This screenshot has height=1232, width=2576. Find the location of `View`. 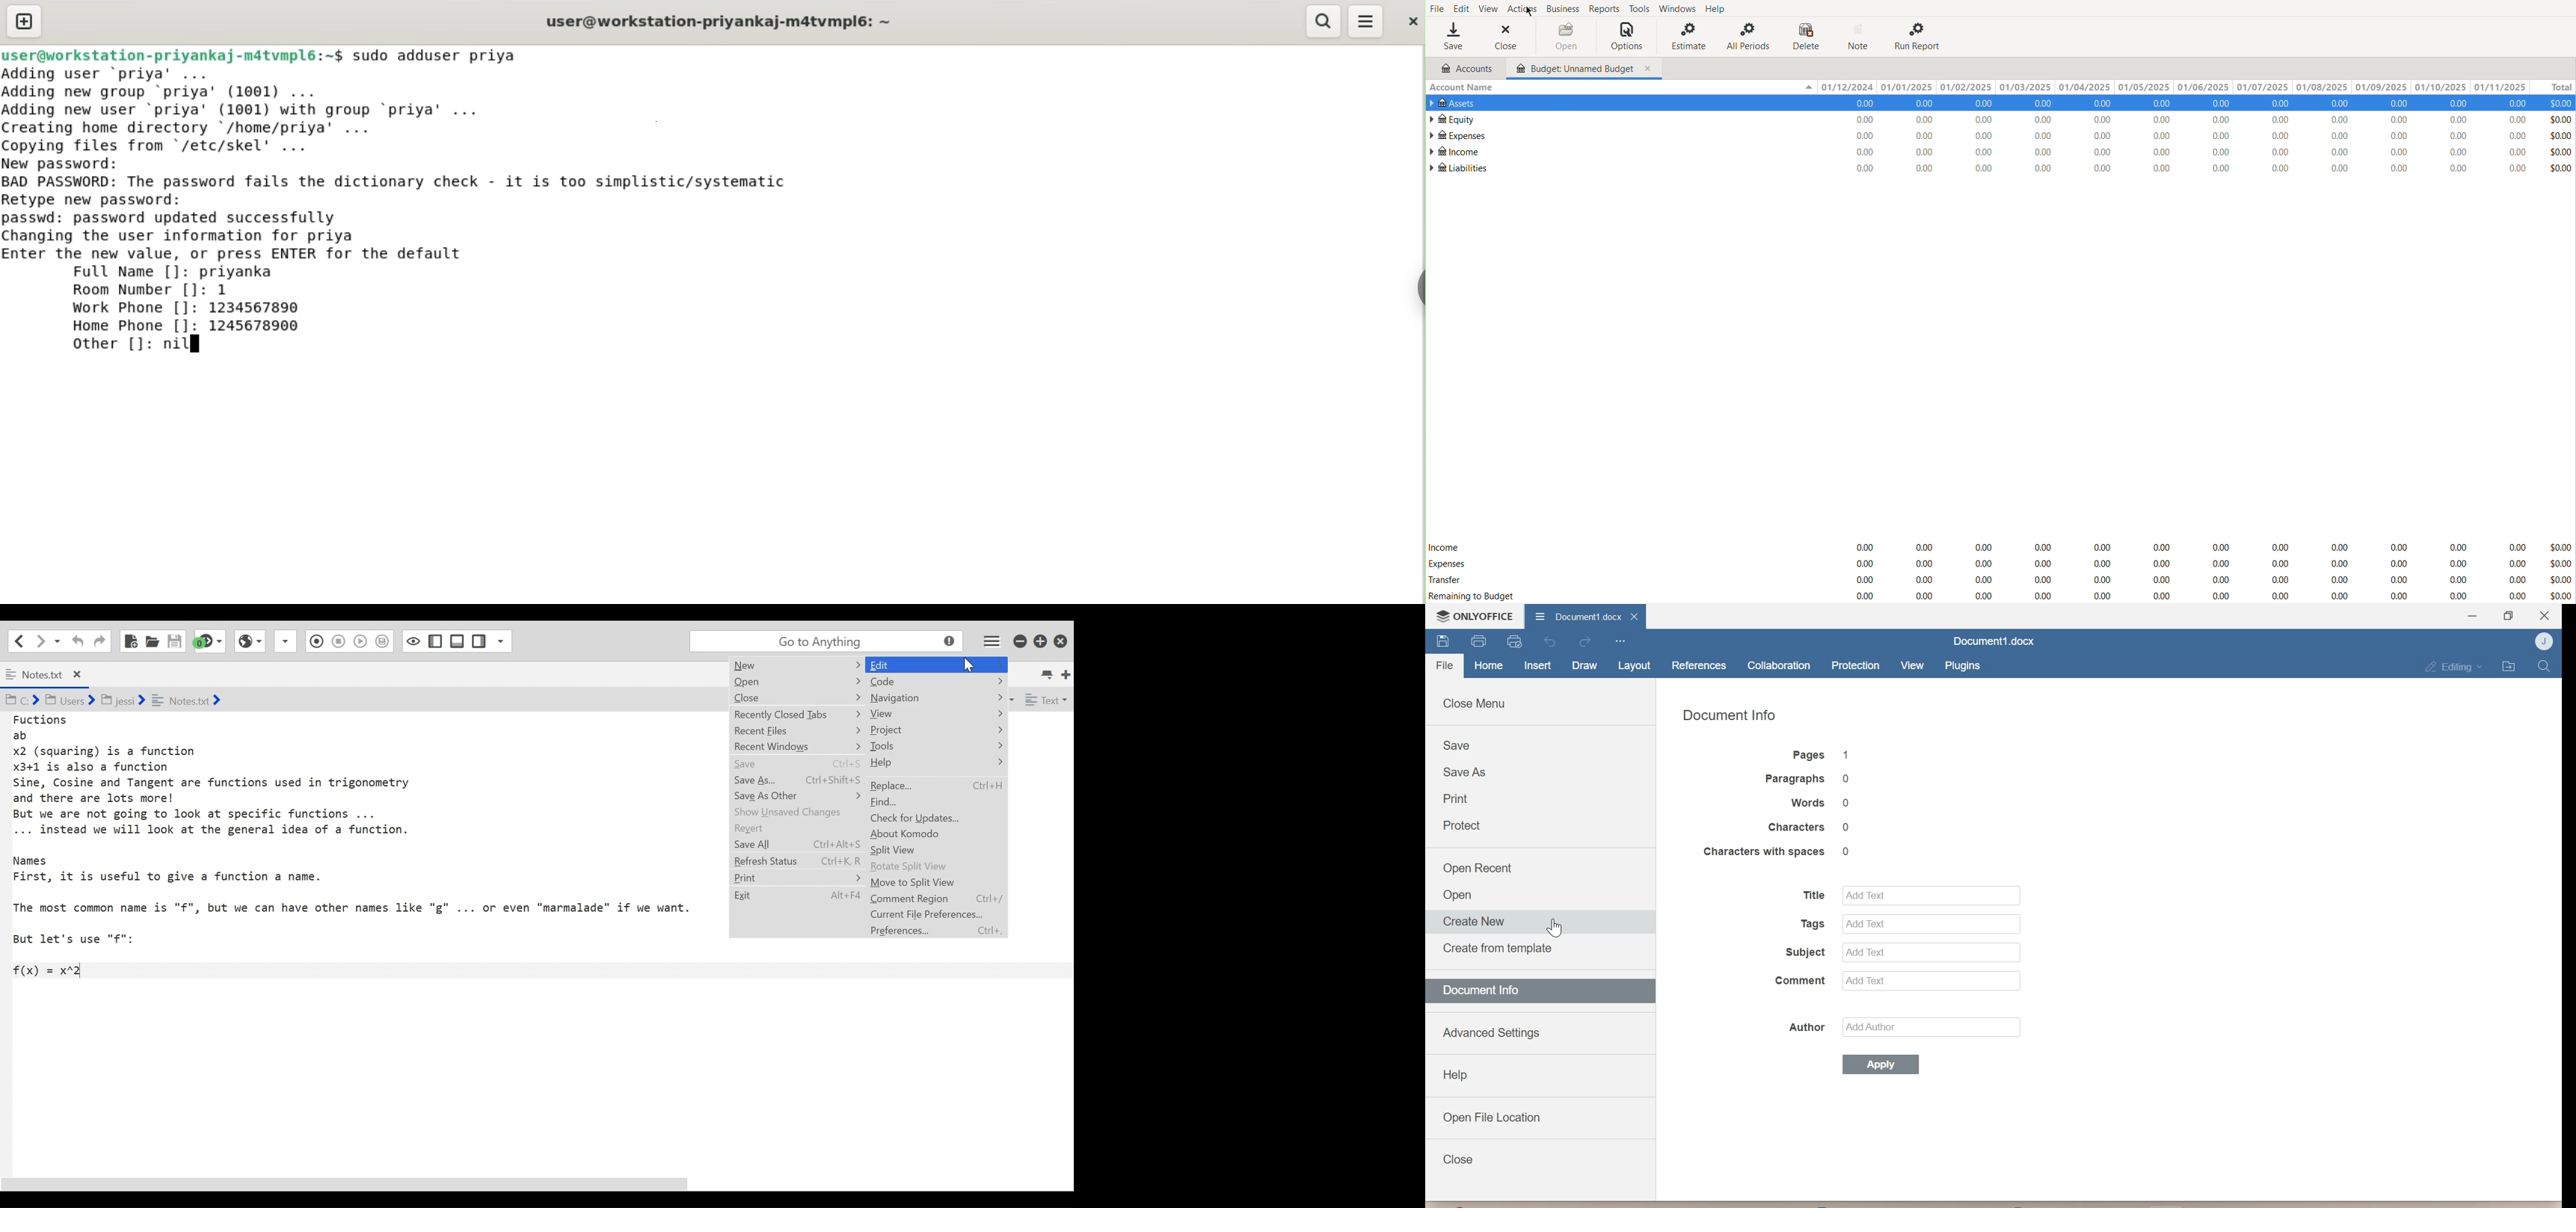

View is located at coordinates (1911, 664).